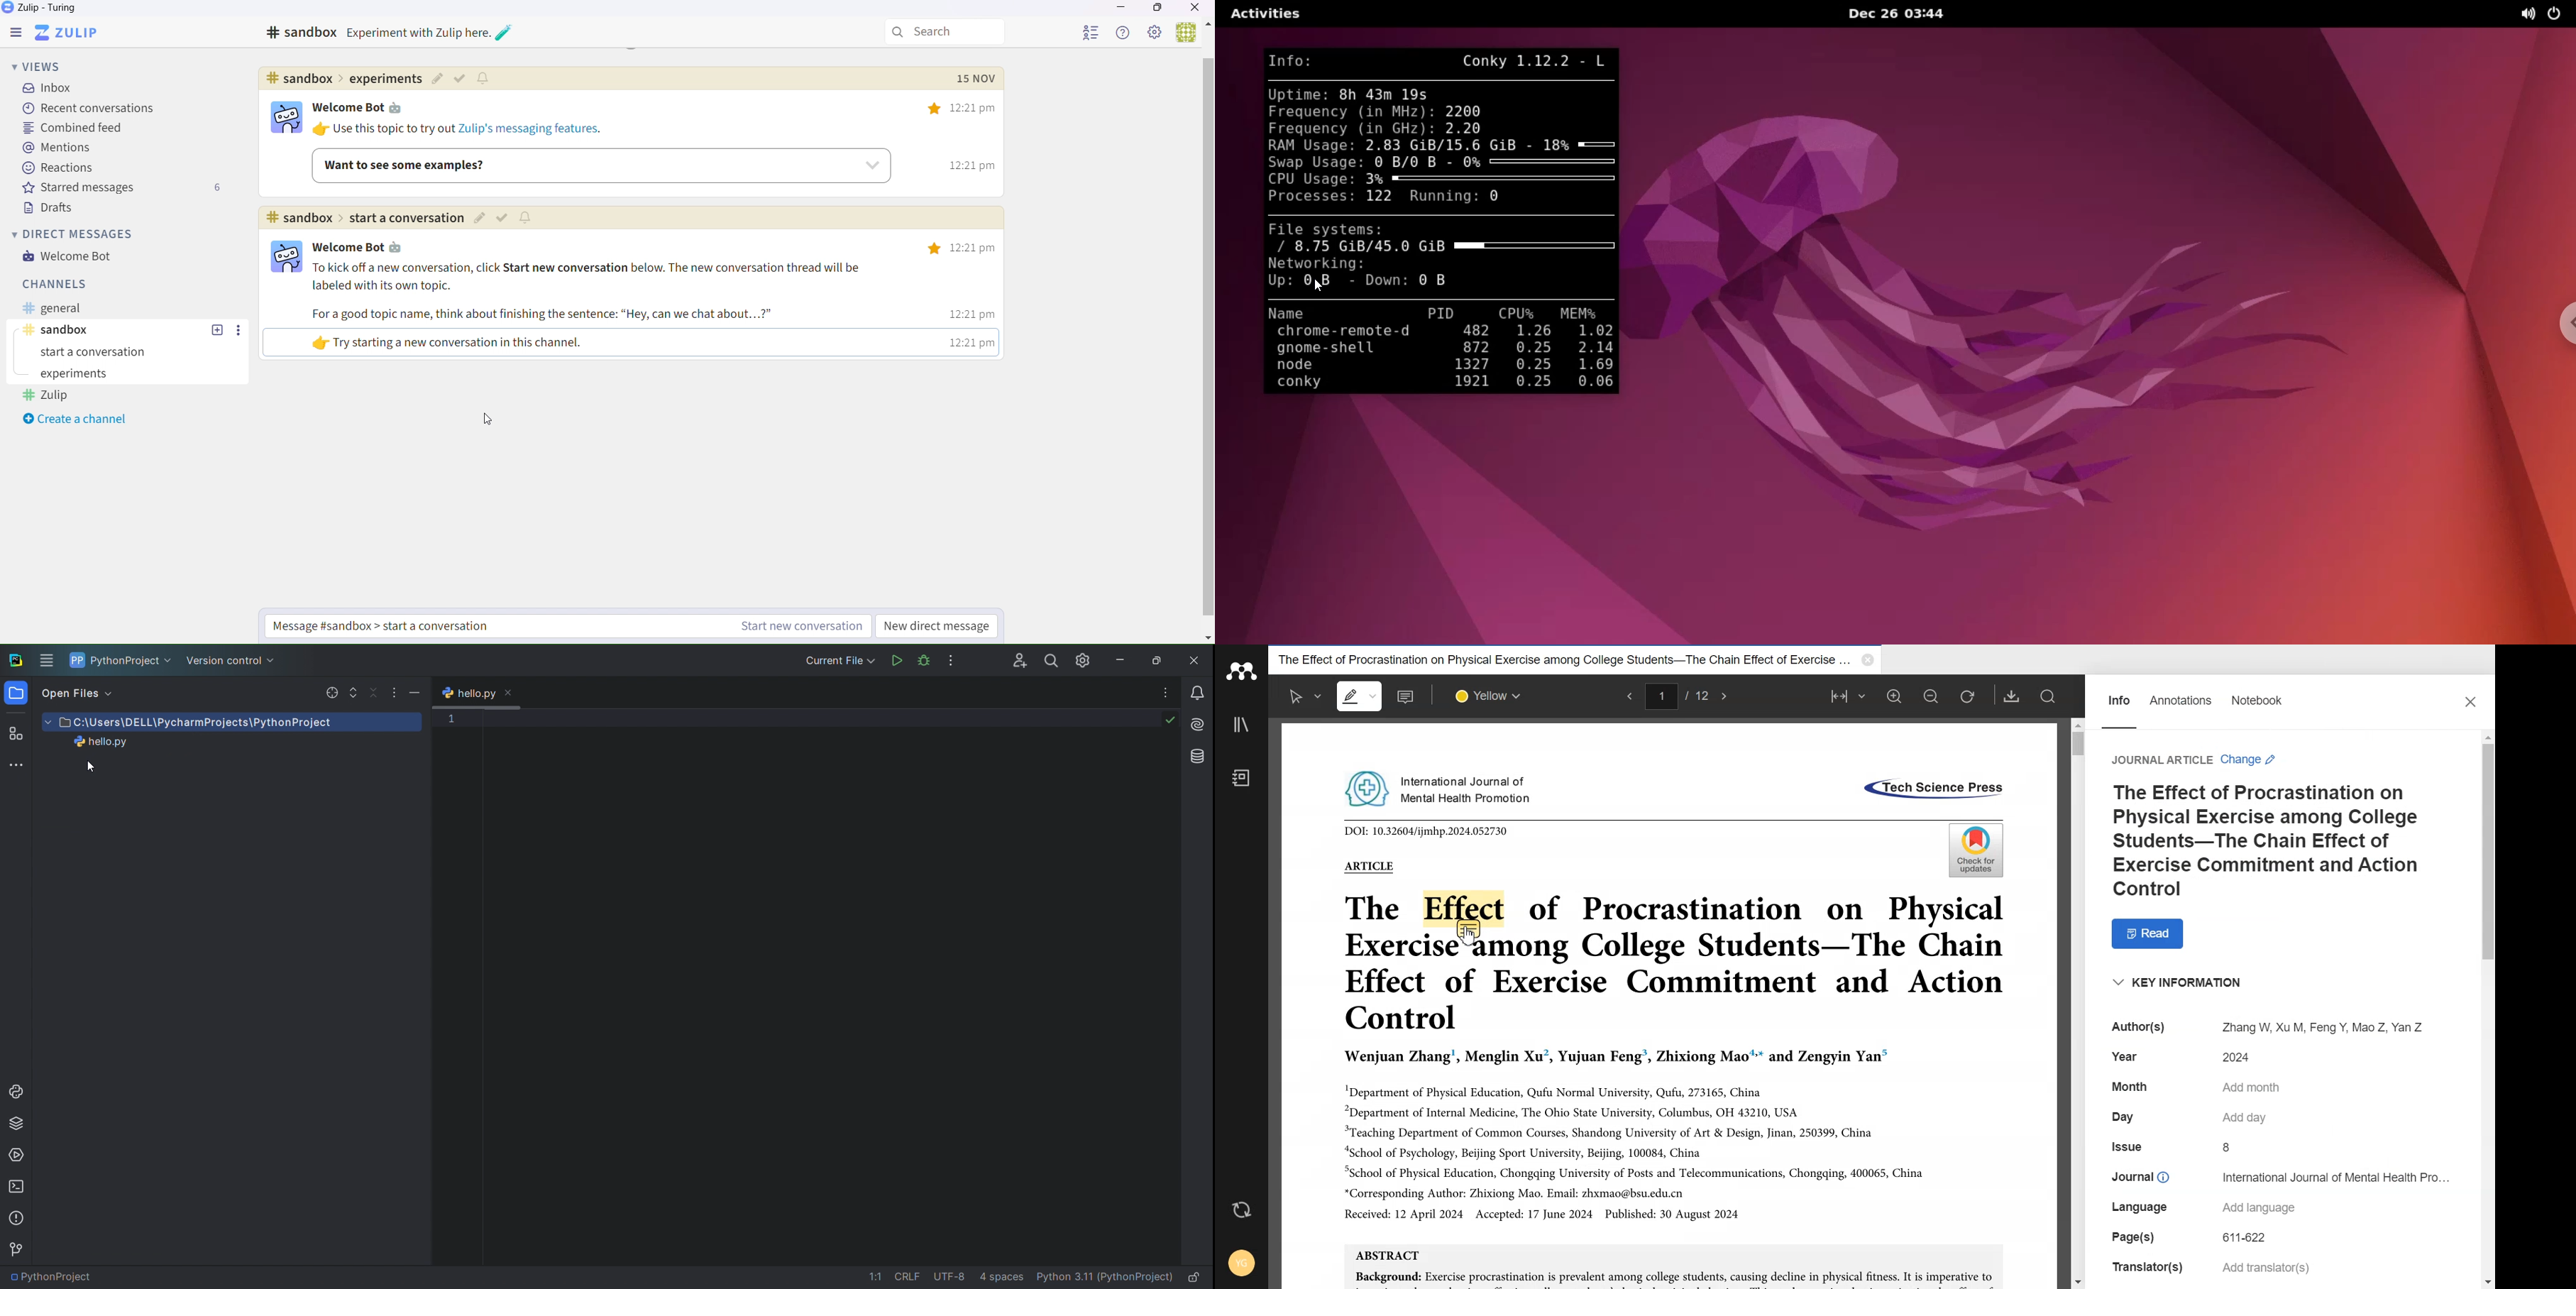  Describe the element at coordinates (503, 218) in the screenshot. I see `` at that location.